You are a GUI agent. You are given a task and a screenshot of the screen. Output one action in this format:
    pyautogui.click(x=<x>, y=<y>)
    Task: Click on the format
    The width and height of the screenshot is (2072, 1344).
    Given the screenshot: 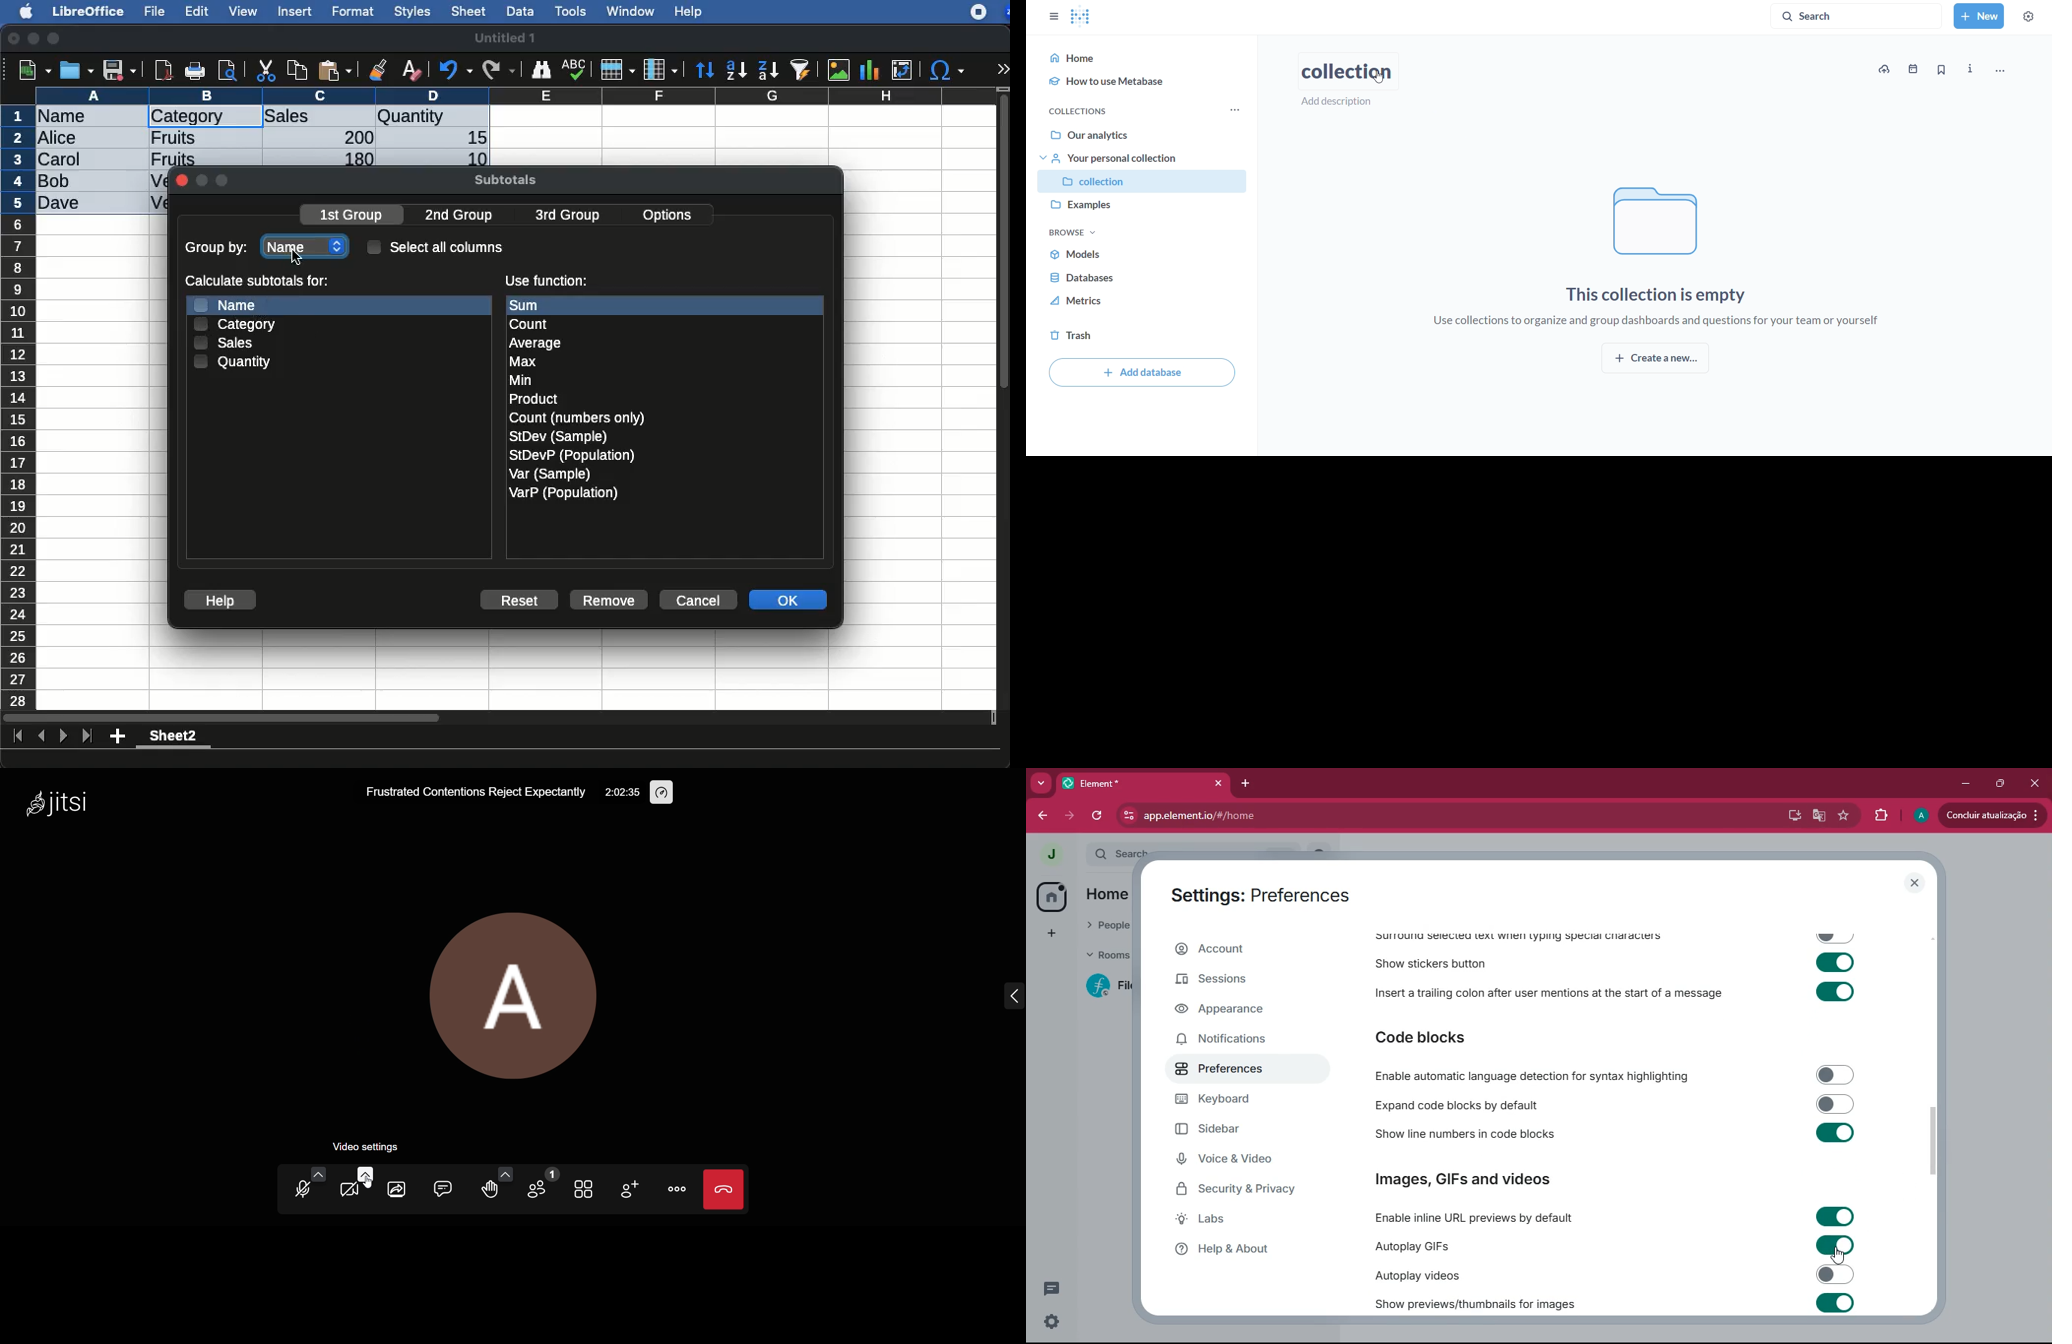 What is the action you would take?
    pyautogui.click(x=353, y=12)
    